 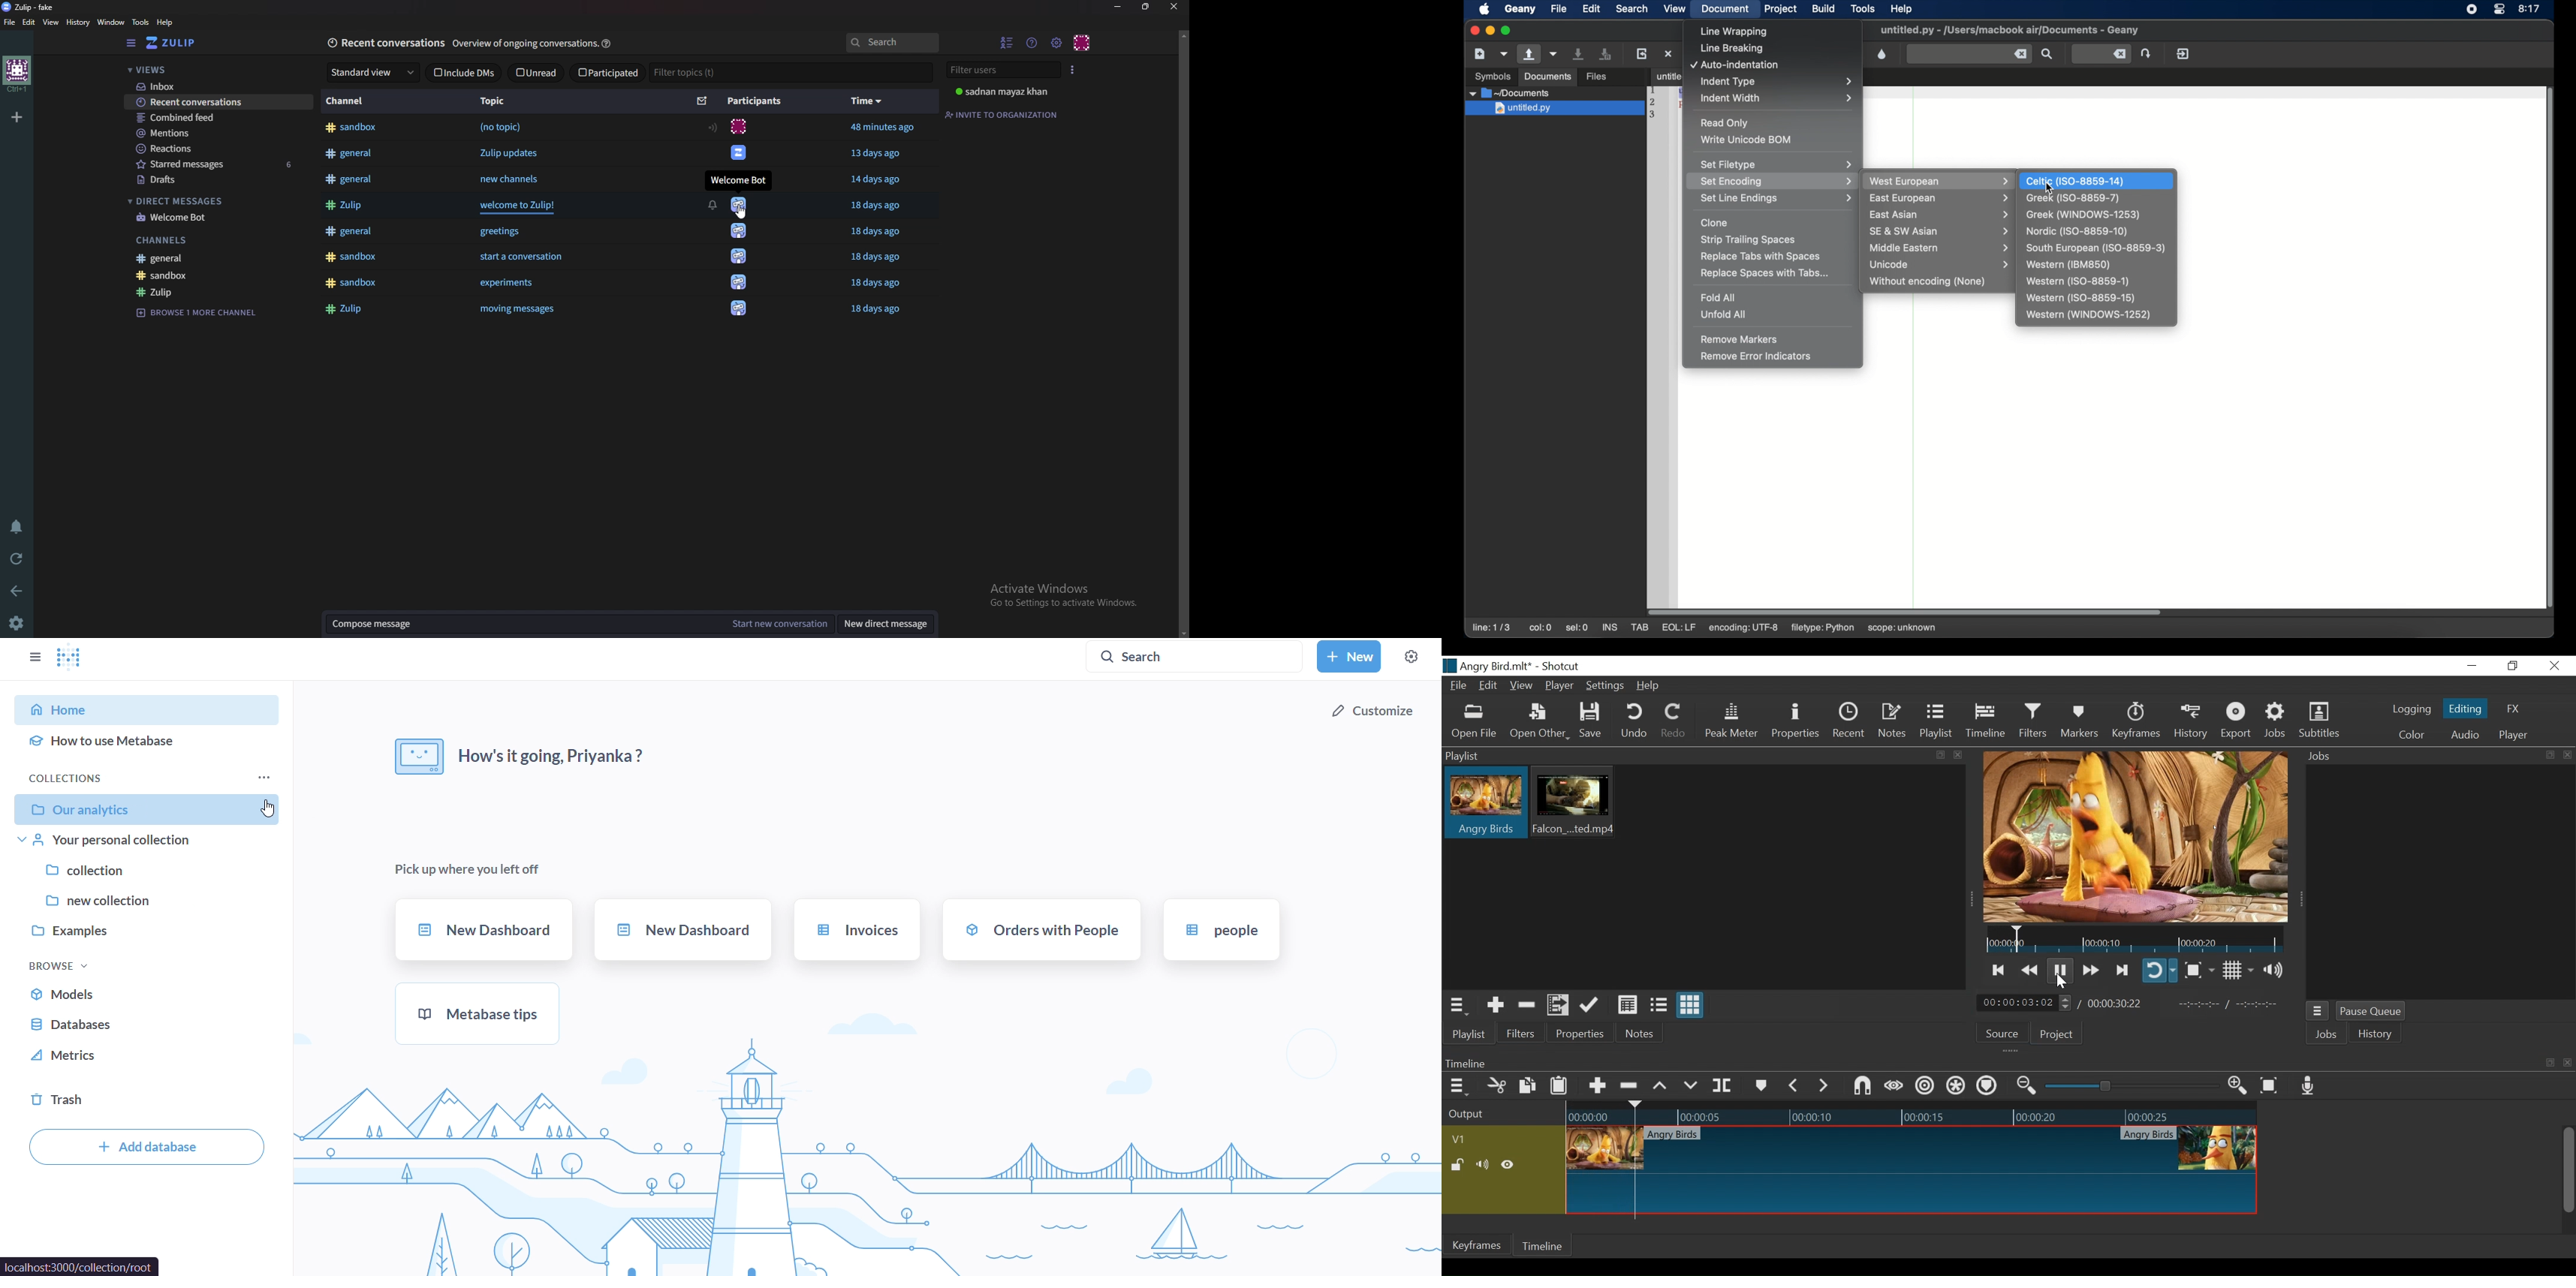 I want to click on unread, so click(x=537, y=72).